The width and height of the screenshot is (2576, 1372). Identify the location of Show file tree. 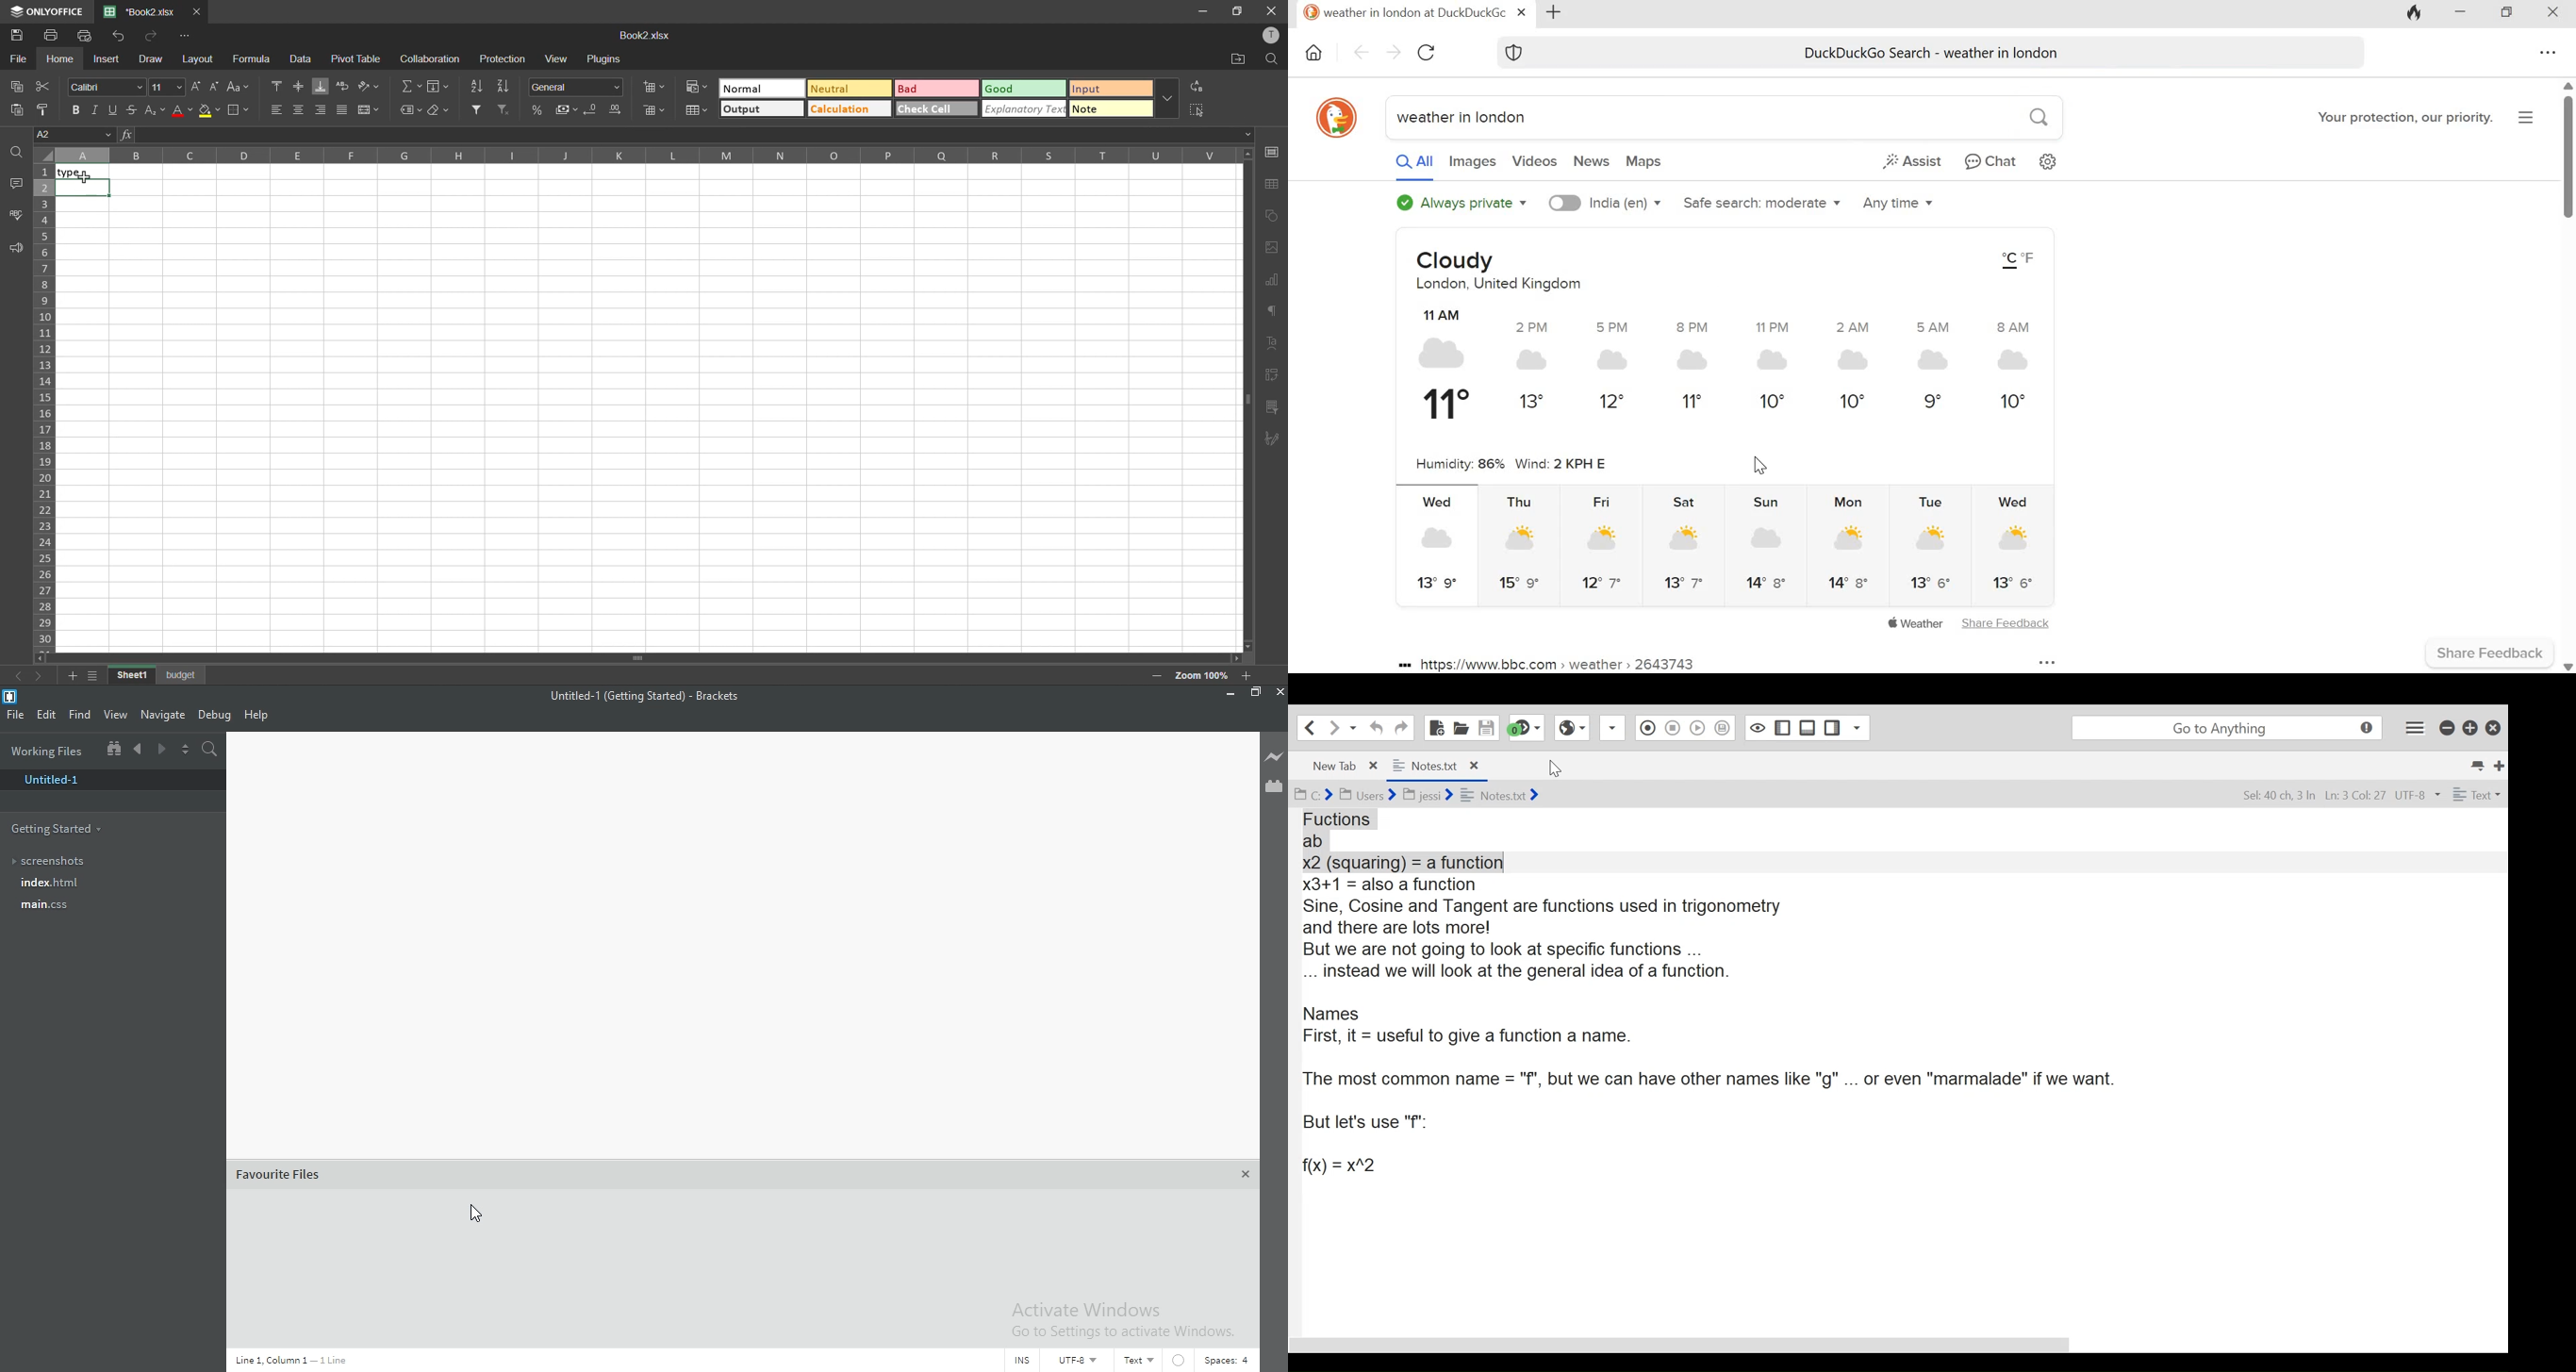
(112, 751).